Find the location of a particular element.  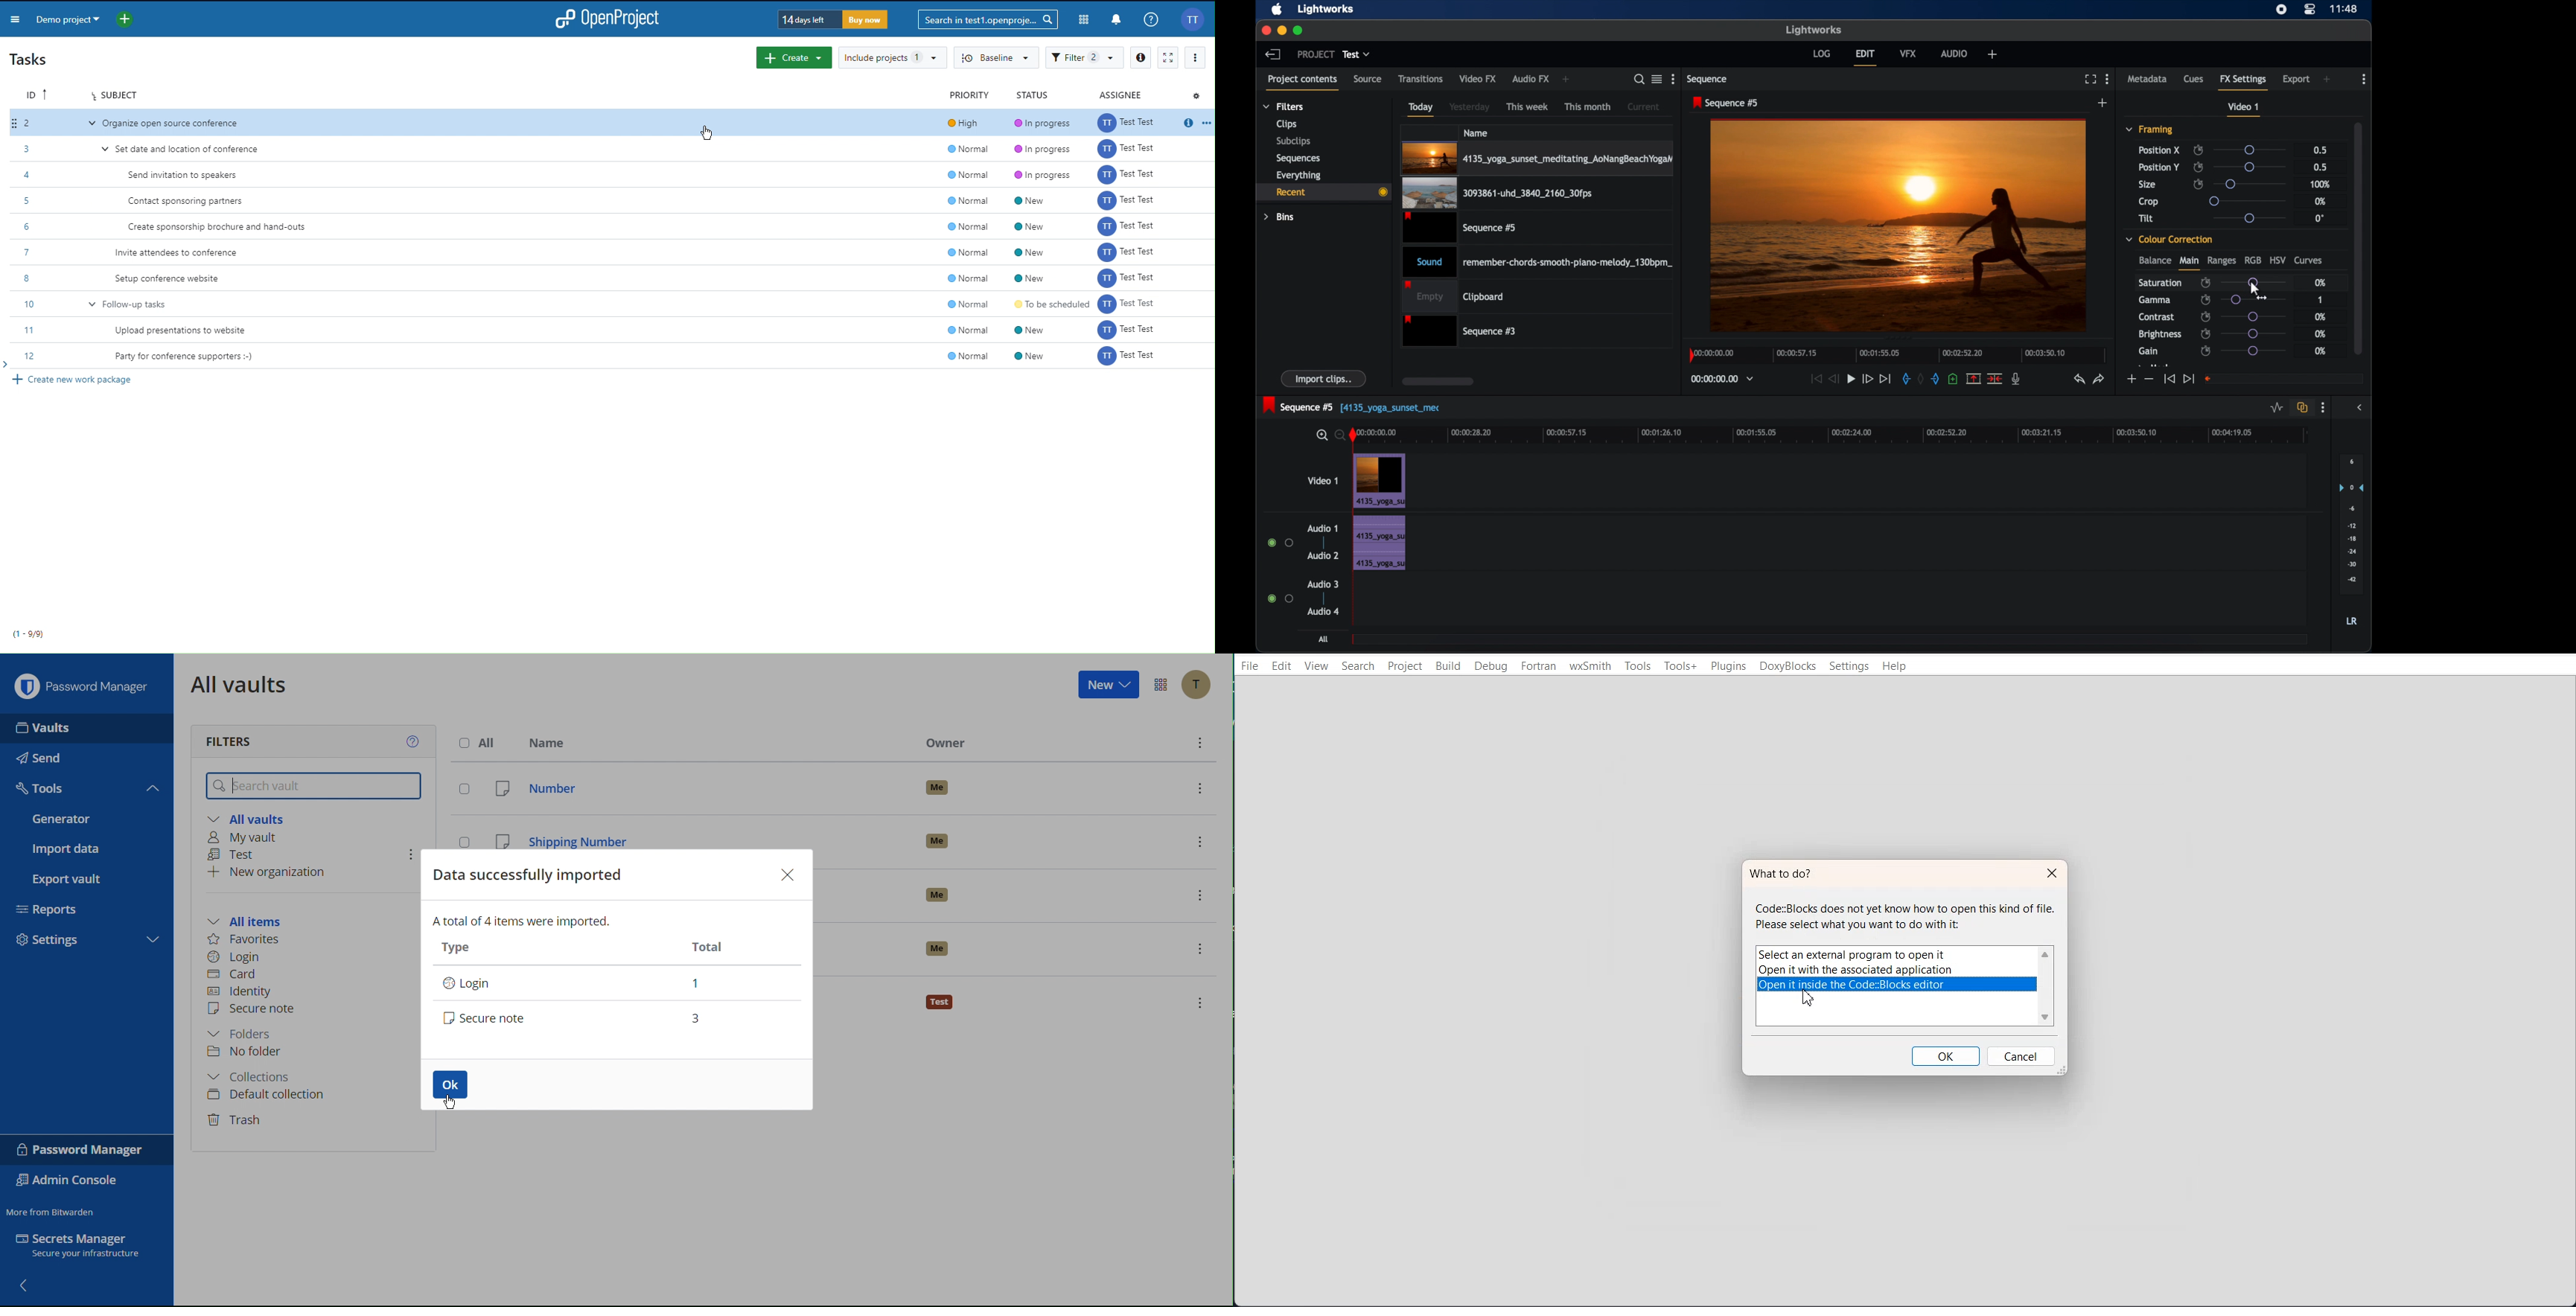

 is located at coordinates (2190, 263).